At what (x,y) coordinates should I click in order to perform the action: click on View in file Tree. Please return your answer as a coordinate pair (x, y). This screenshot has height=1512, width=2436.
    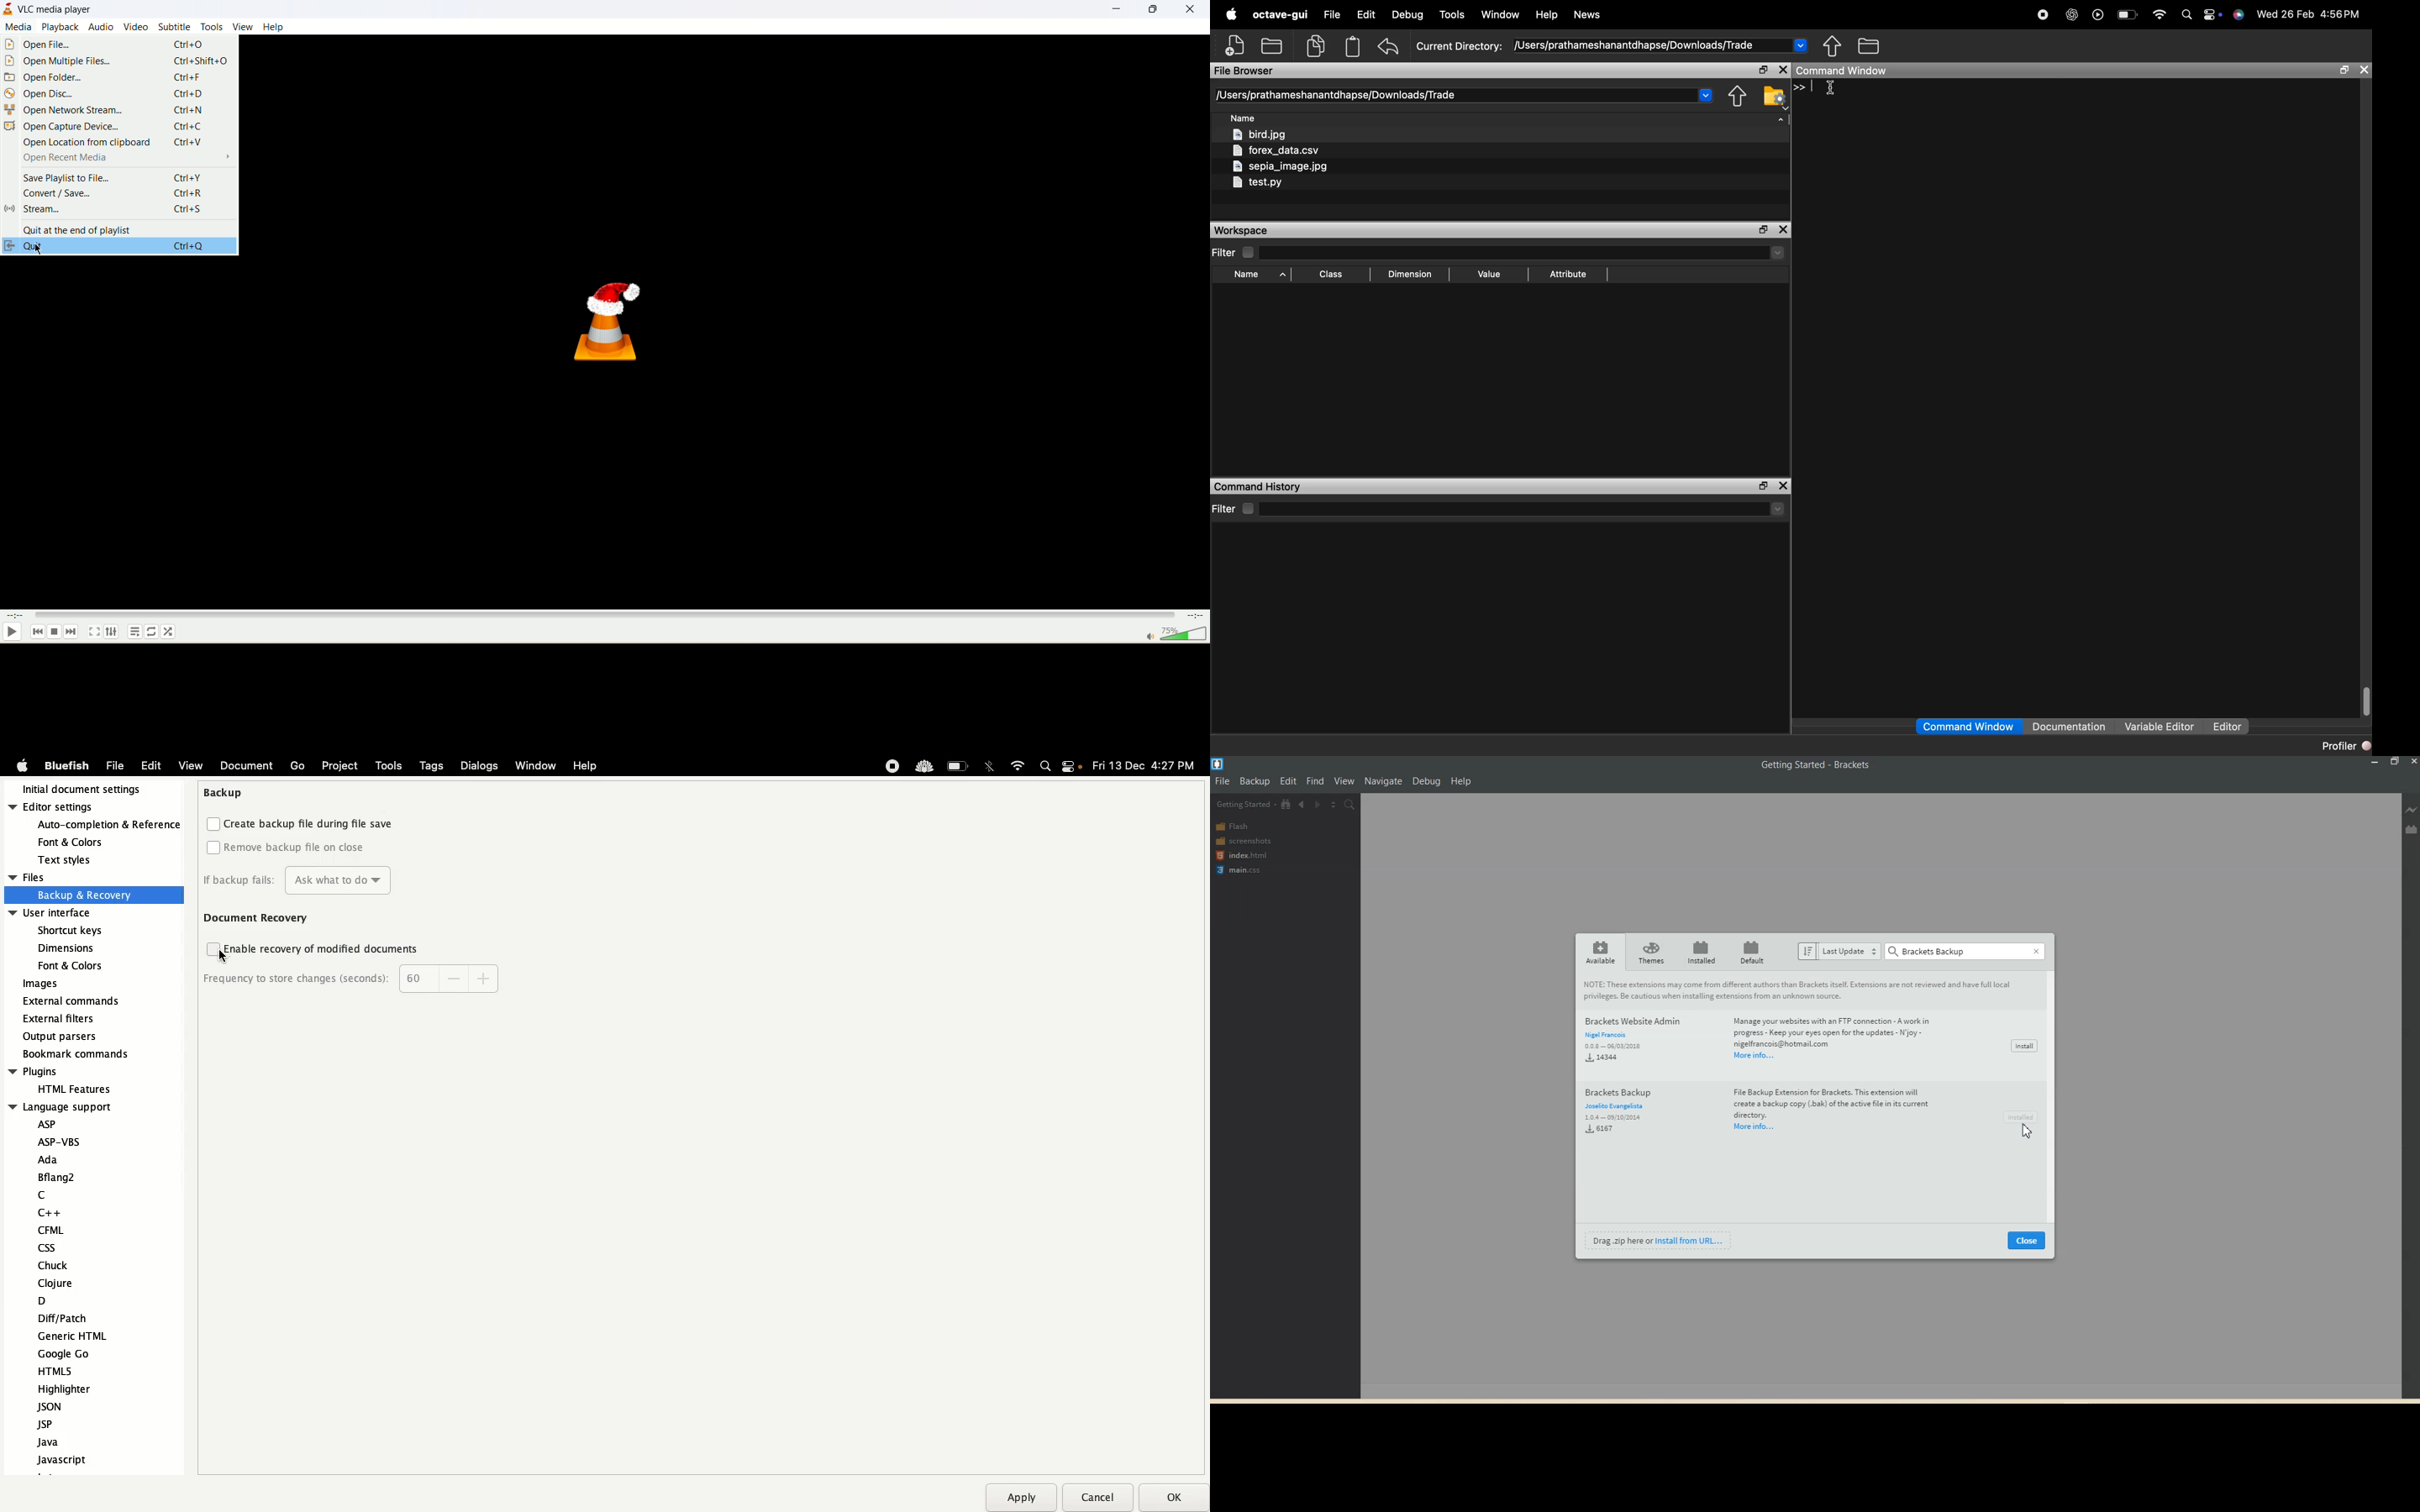
    Looking at the image, I should click on (1286, 804).